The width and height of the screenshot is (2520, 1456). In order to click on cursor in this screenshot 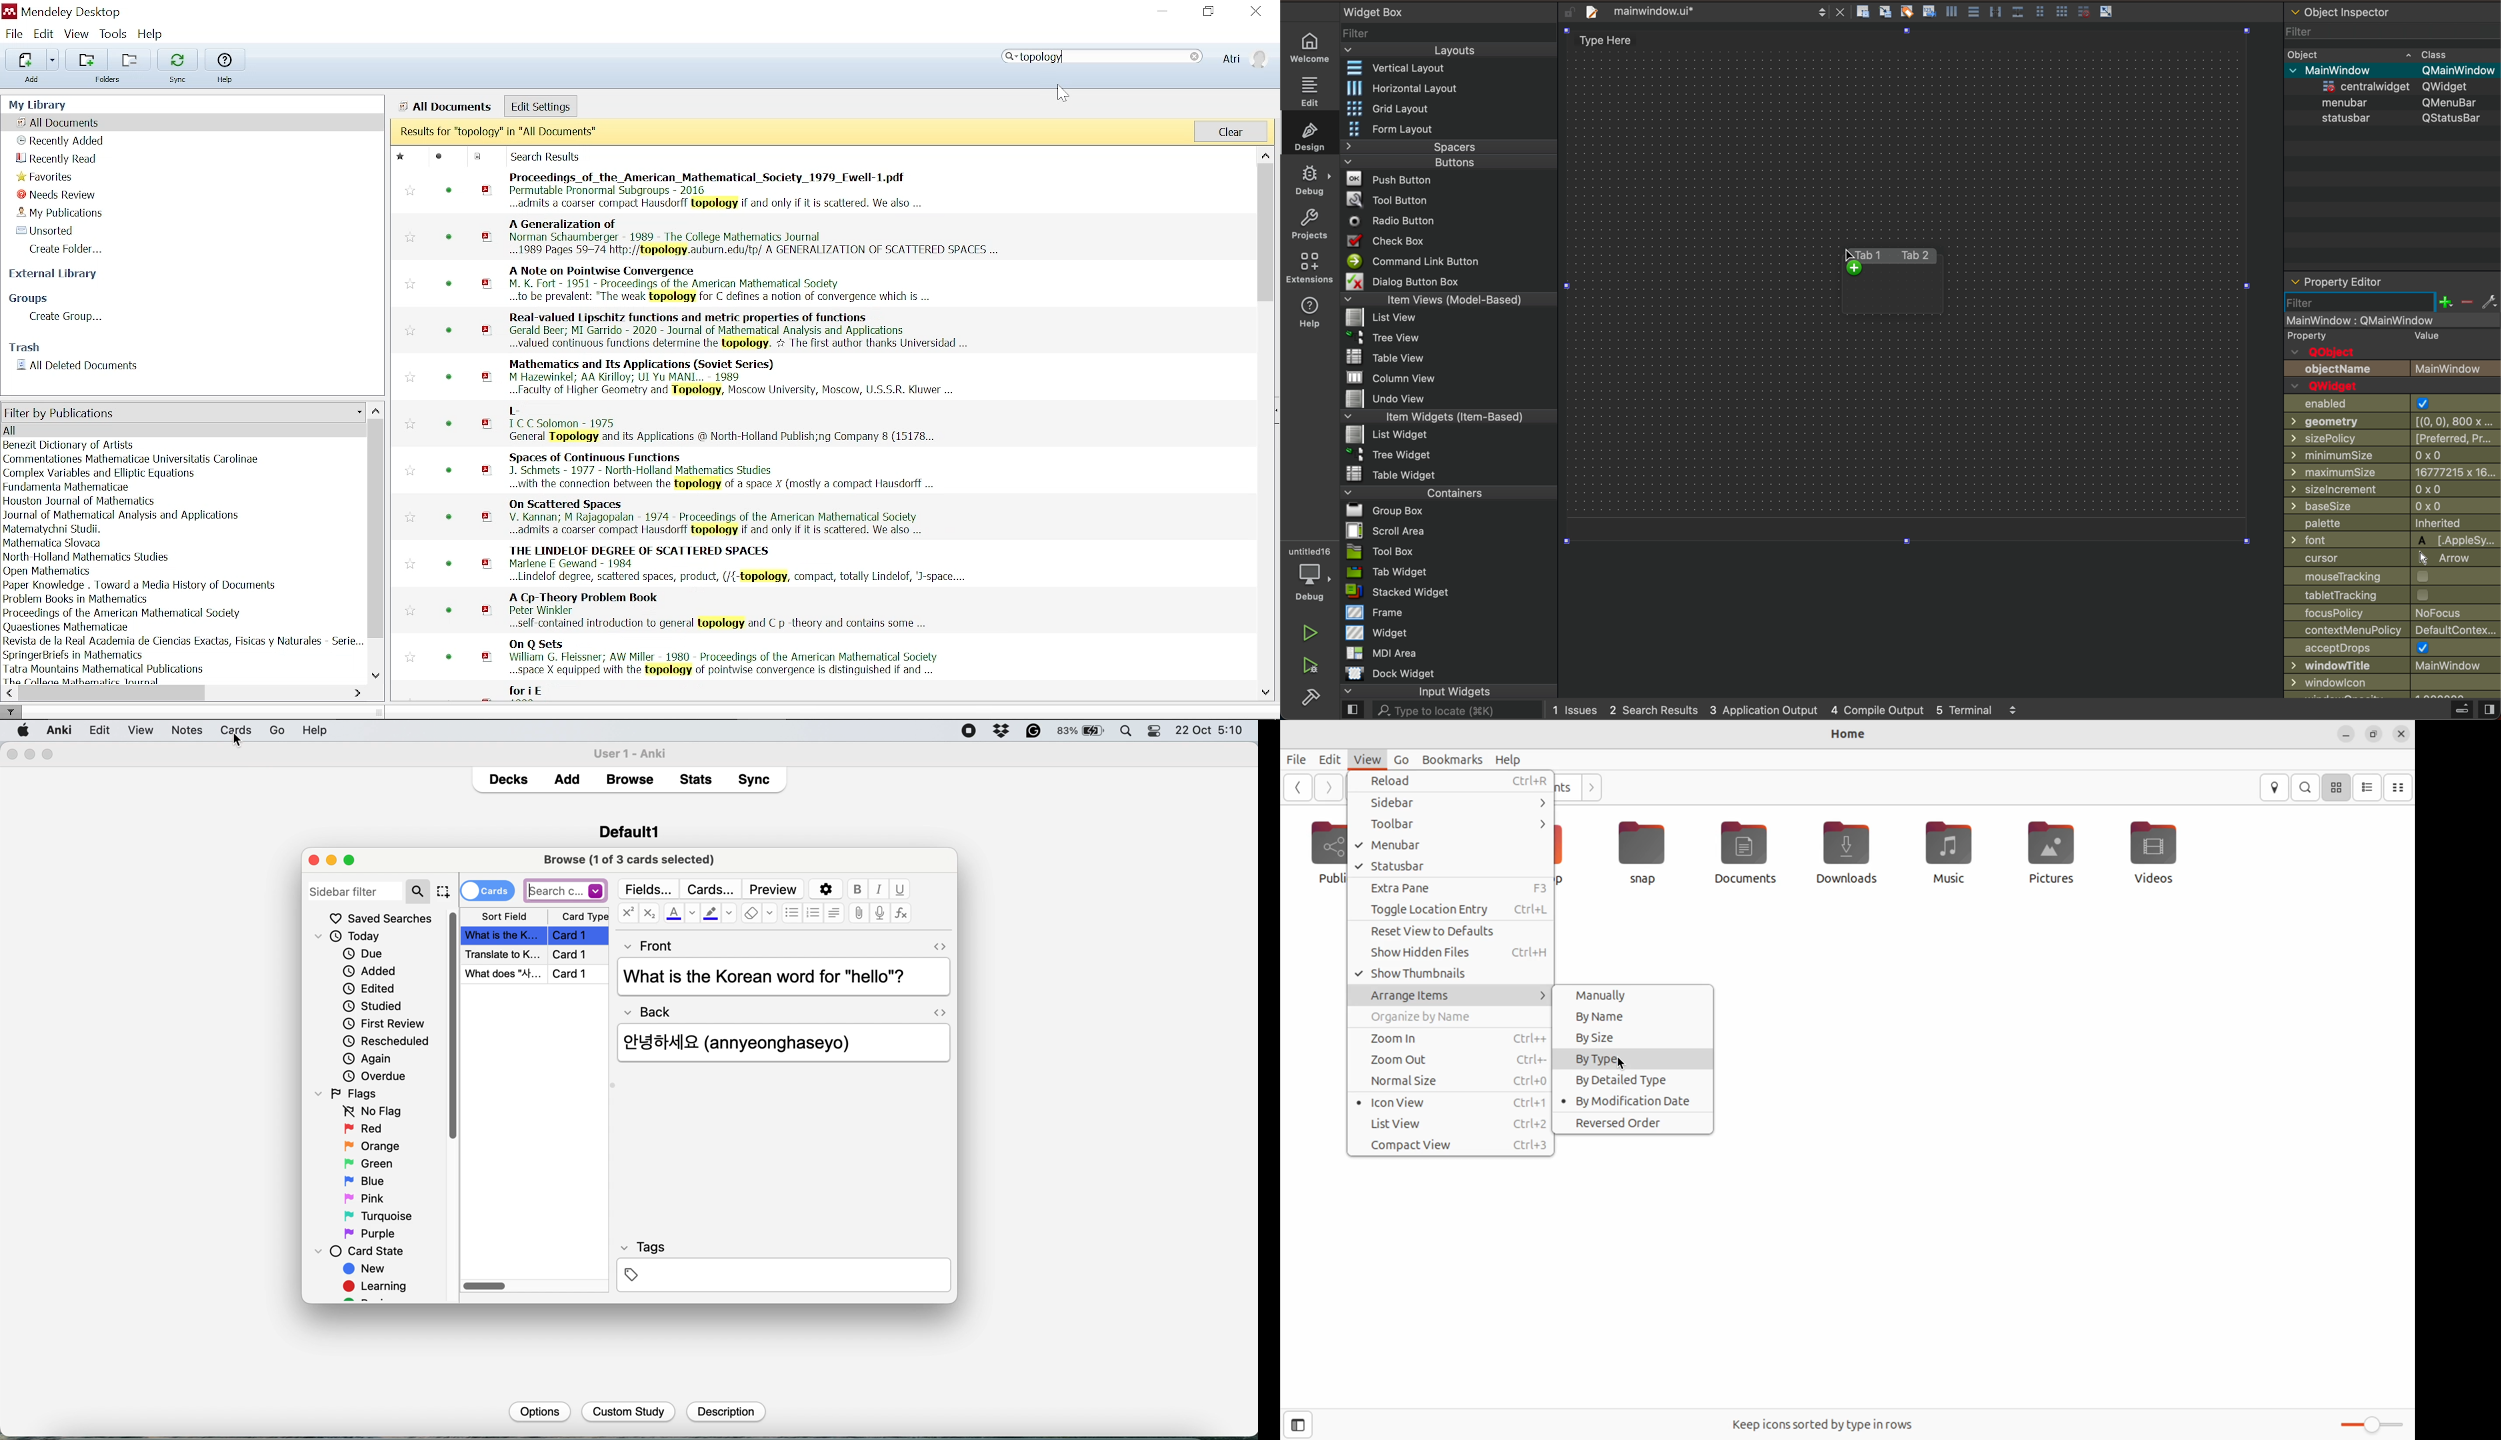, I will do `click(1622, 1062)`.